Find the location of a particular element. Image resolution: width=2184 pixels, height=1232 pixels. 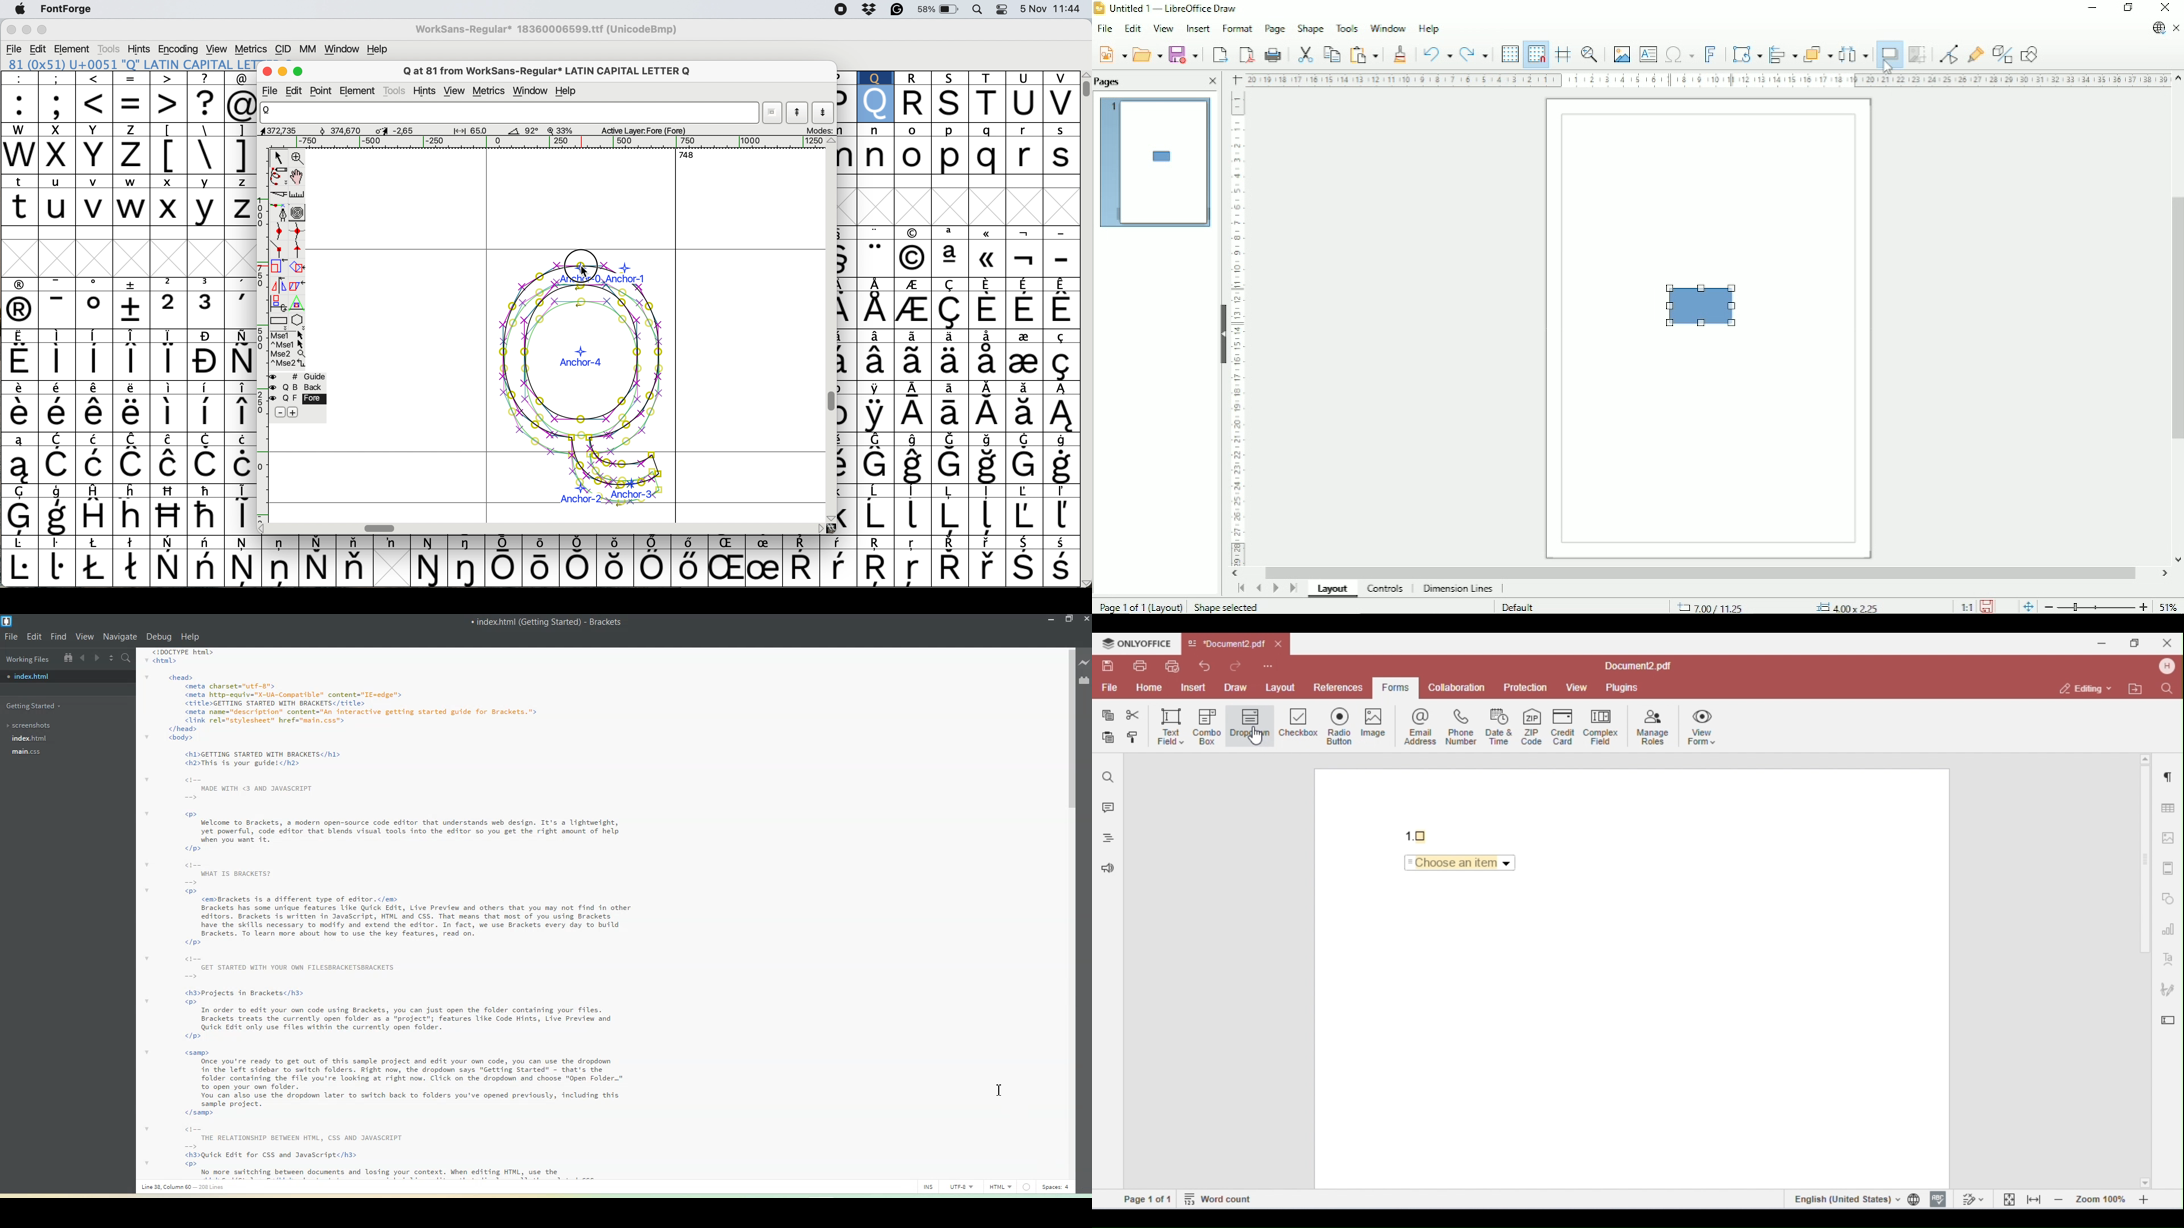

view is located at coordinates (219, 48).